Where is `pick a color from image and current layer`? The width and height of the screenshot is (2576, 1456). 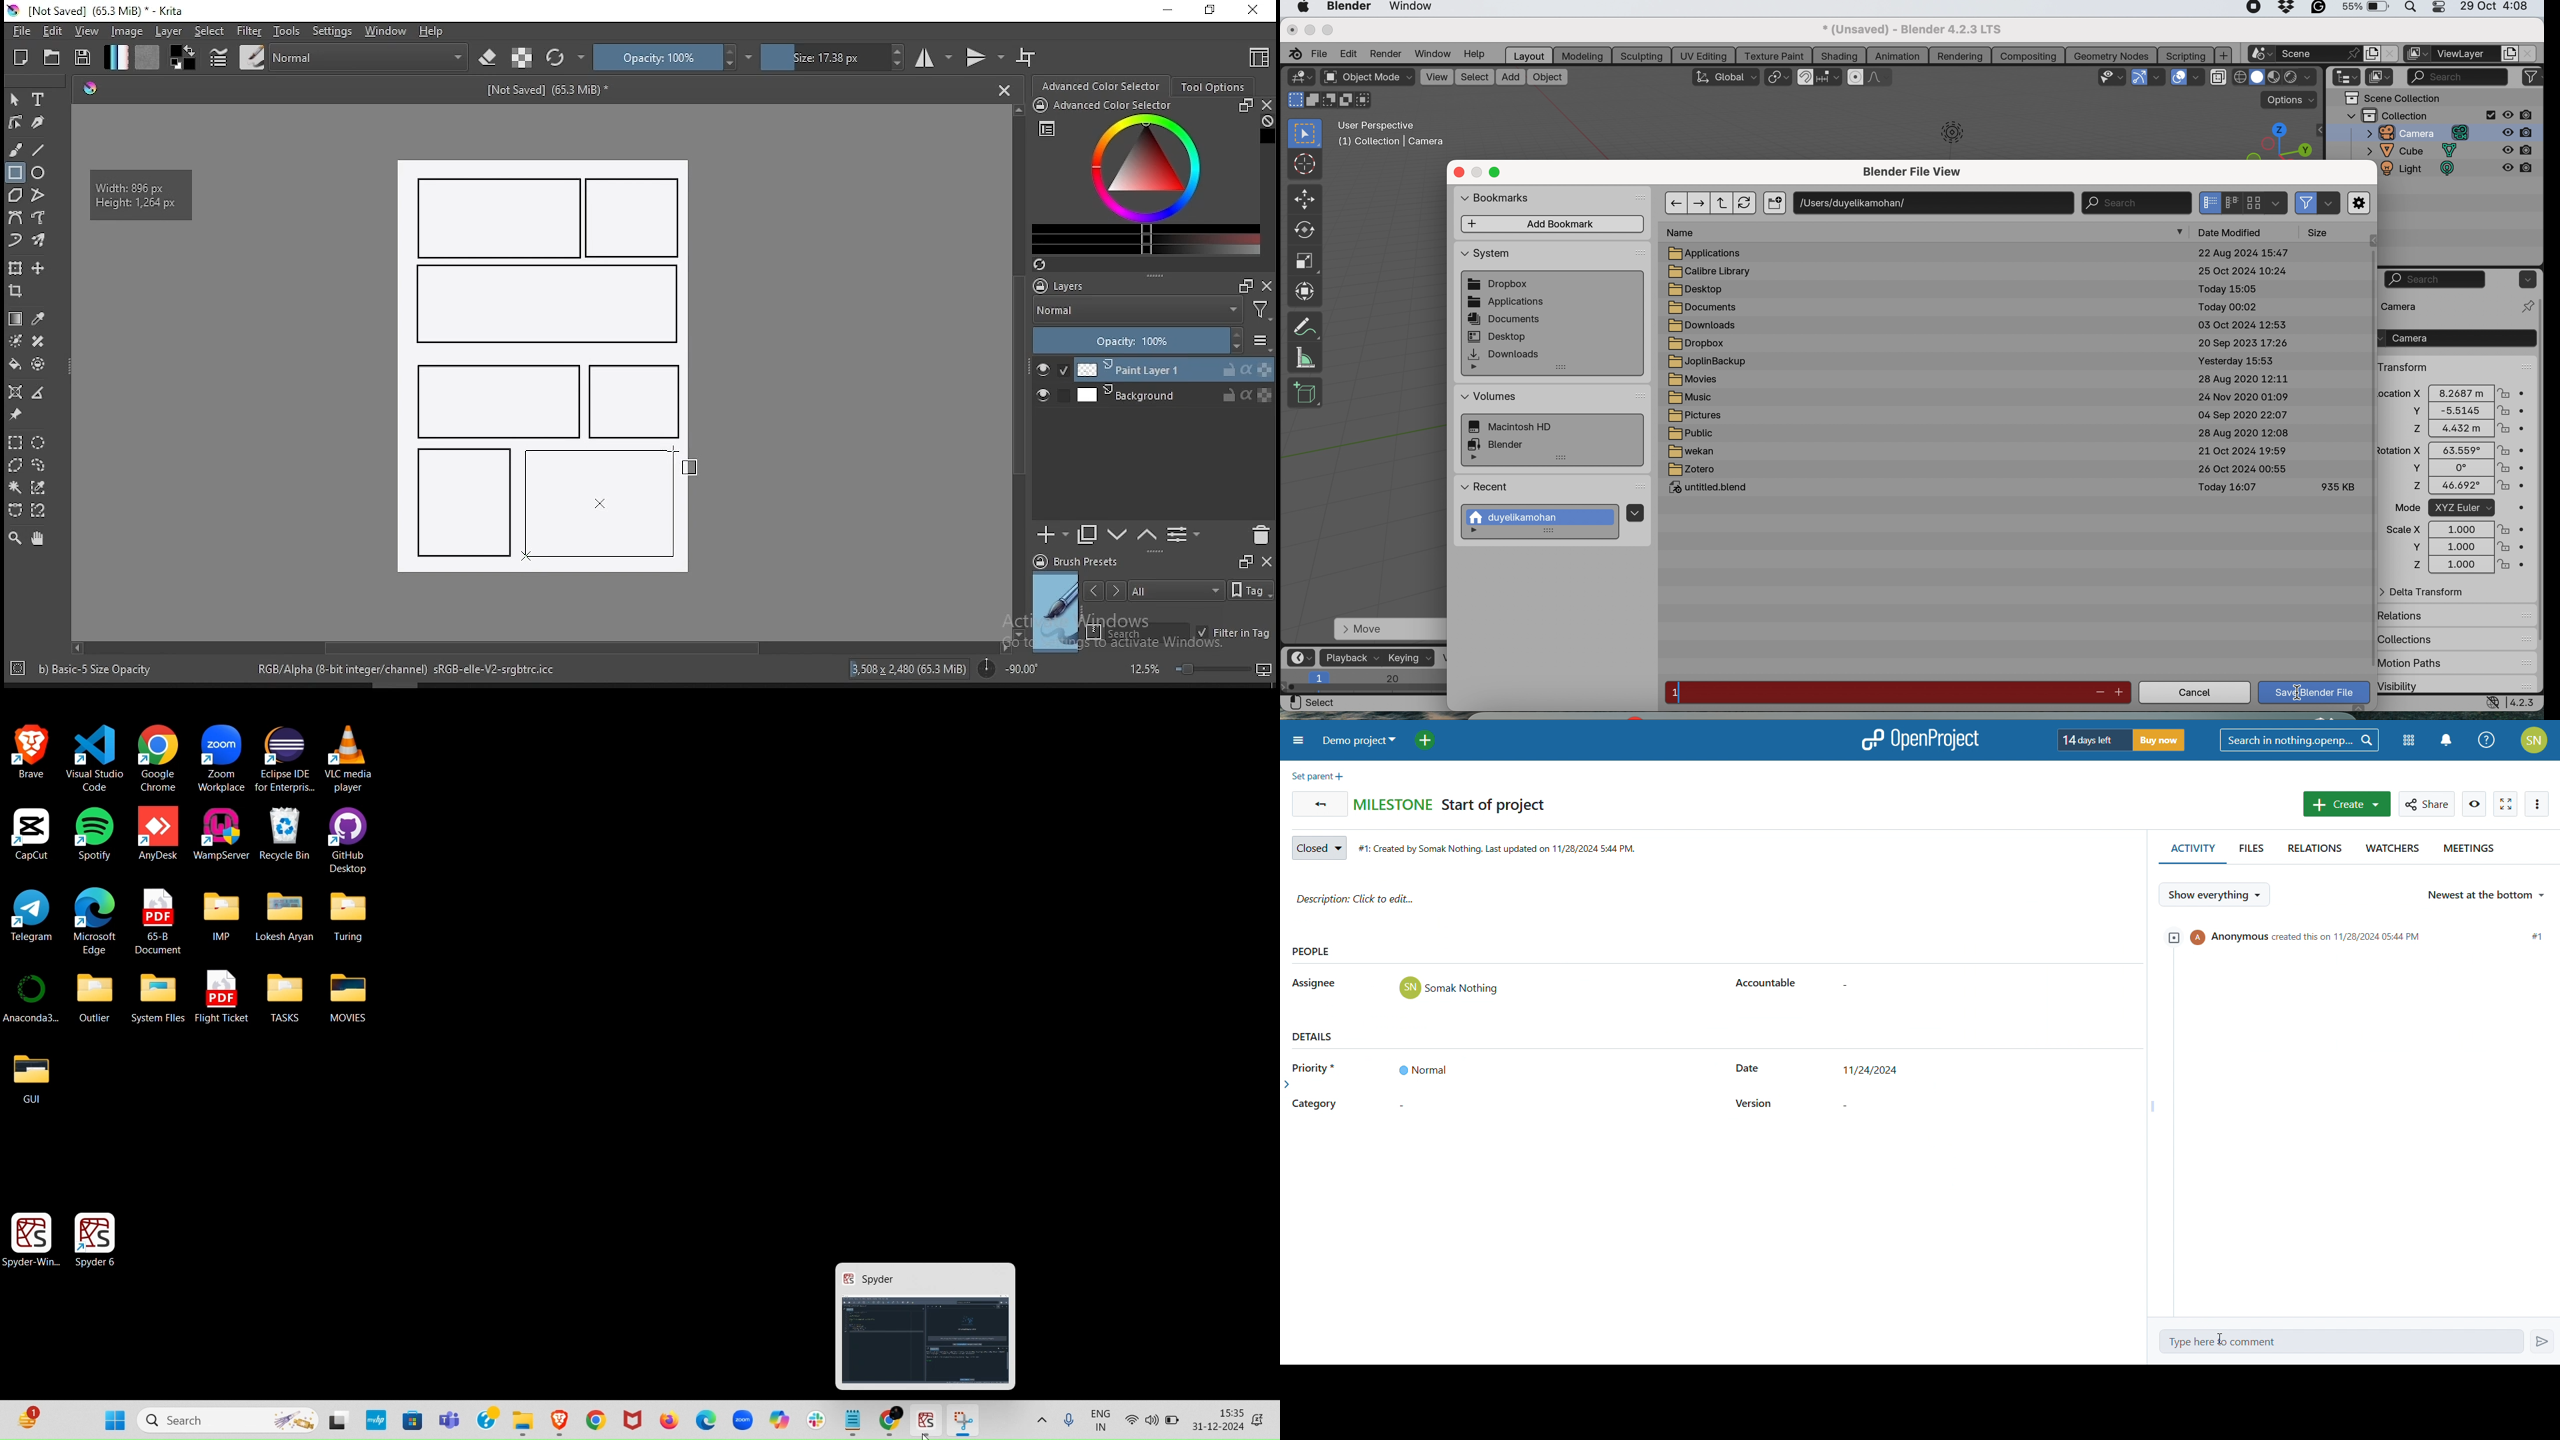
pick a color from image and current layer is located at coordinates (39, 319).